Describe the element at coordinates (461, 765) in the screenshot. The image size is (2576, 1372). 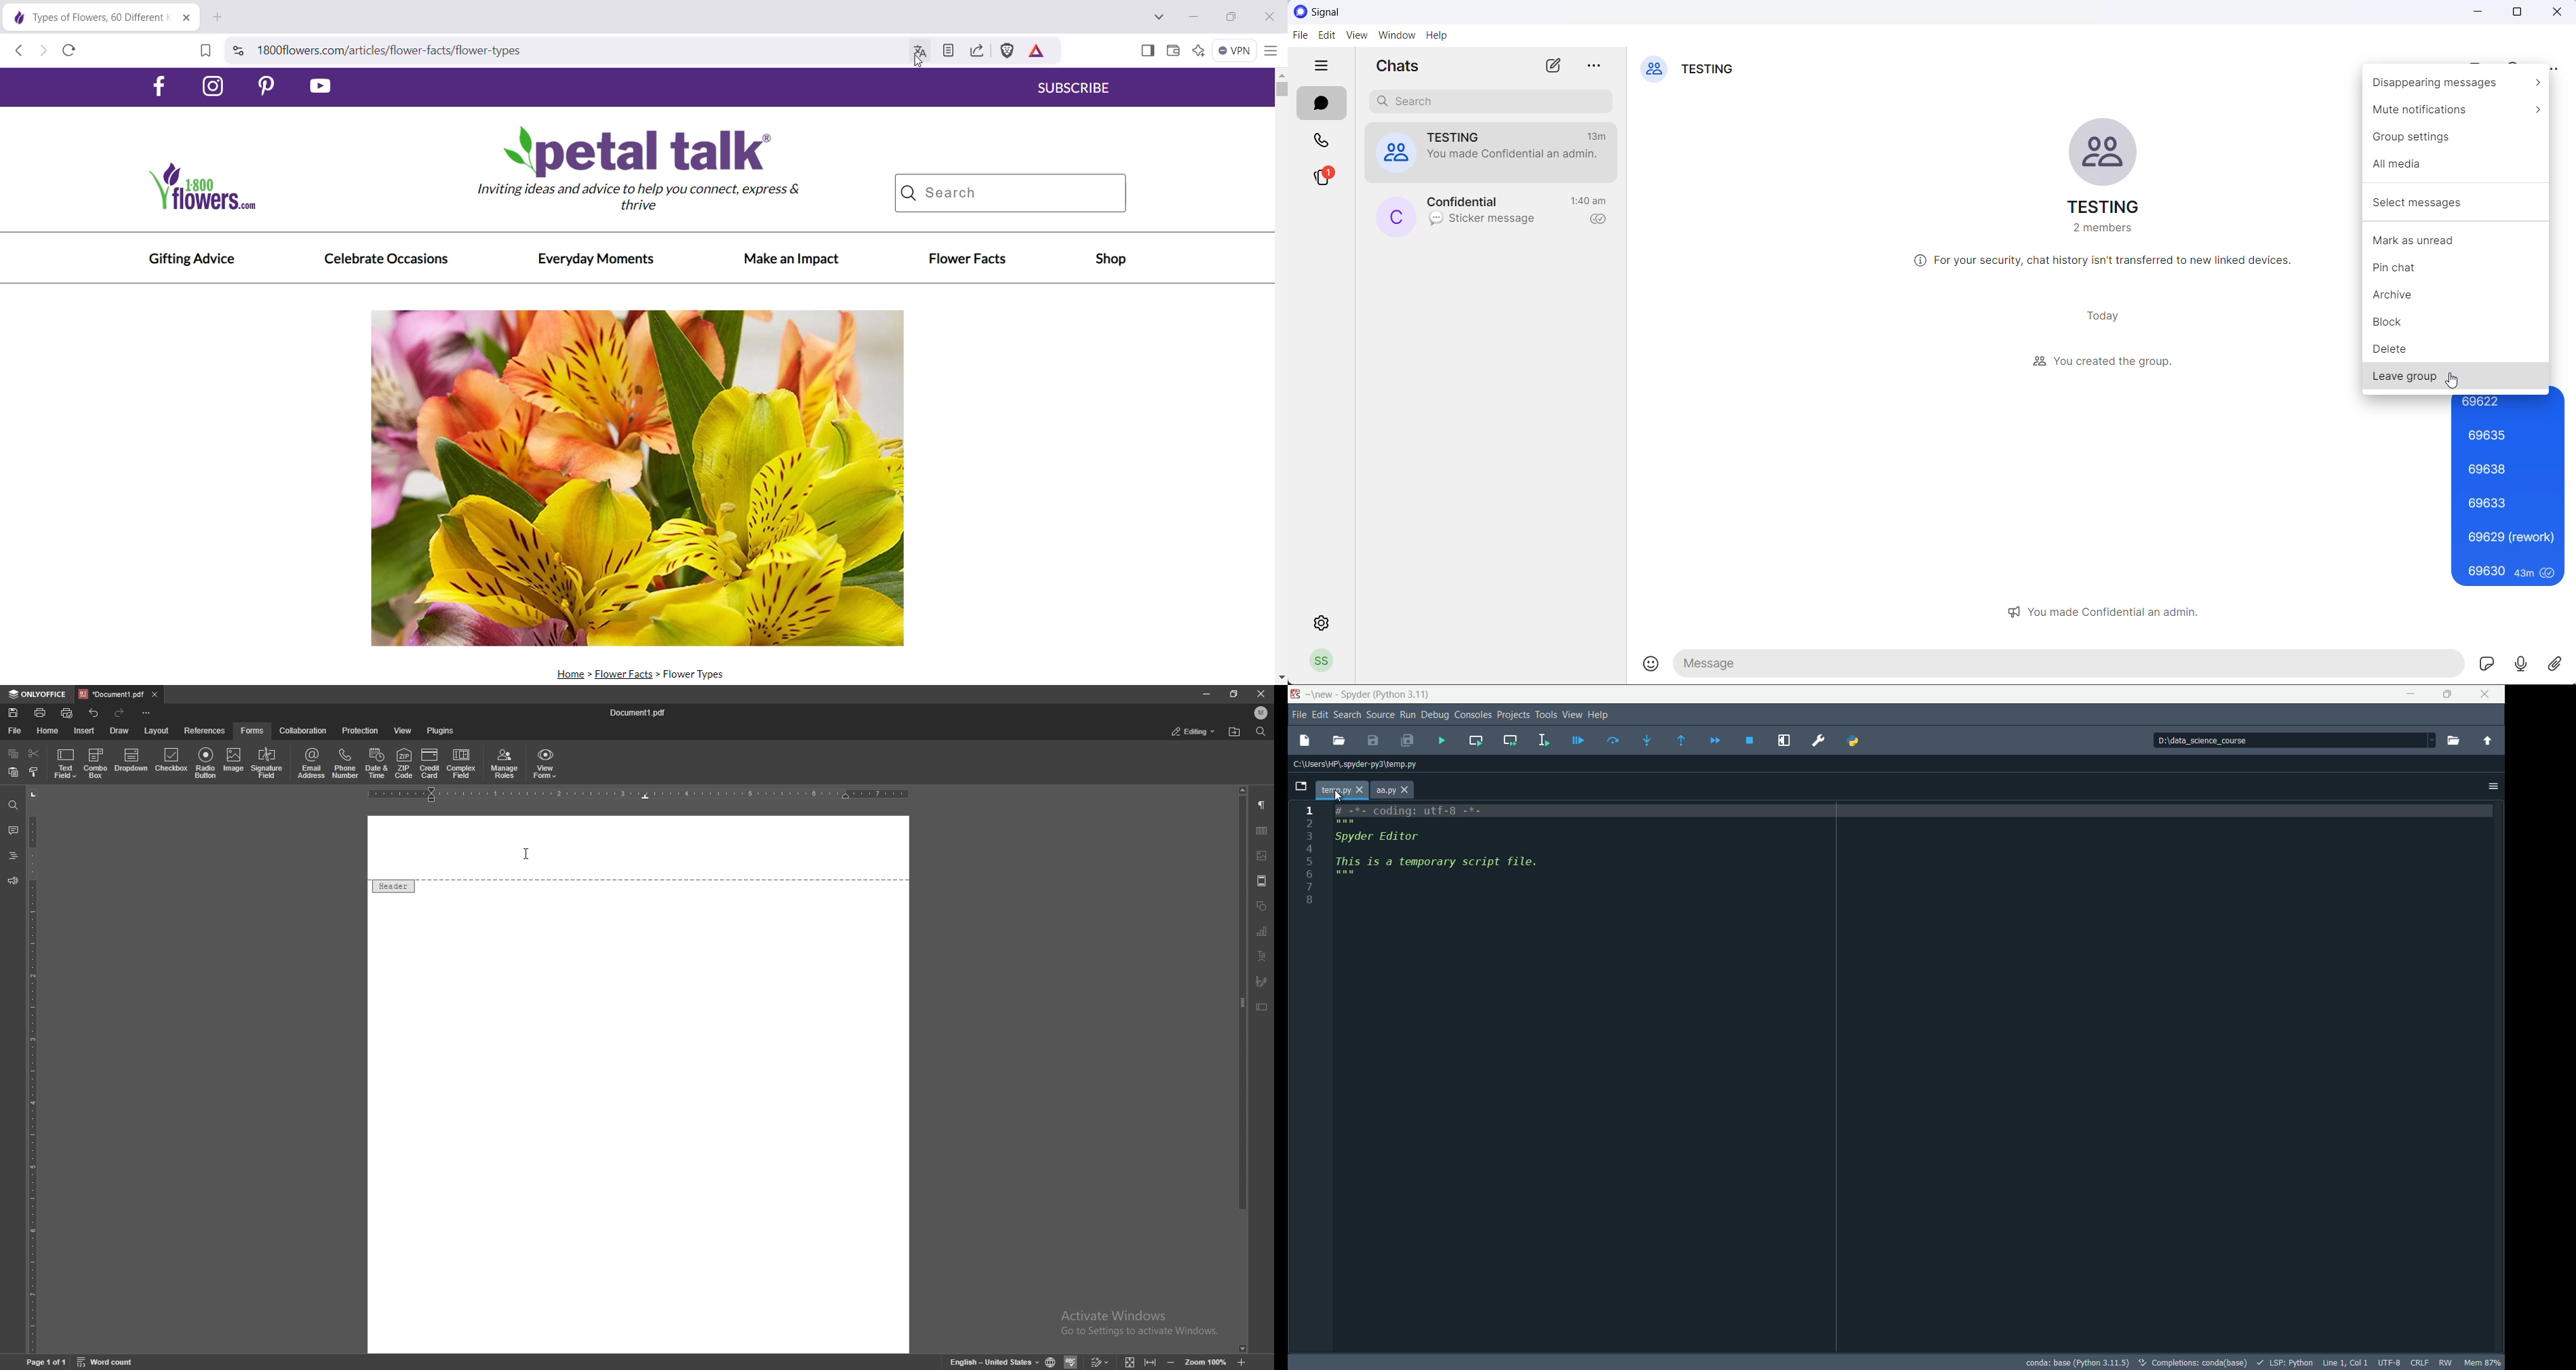
I see `complex field` at that location.